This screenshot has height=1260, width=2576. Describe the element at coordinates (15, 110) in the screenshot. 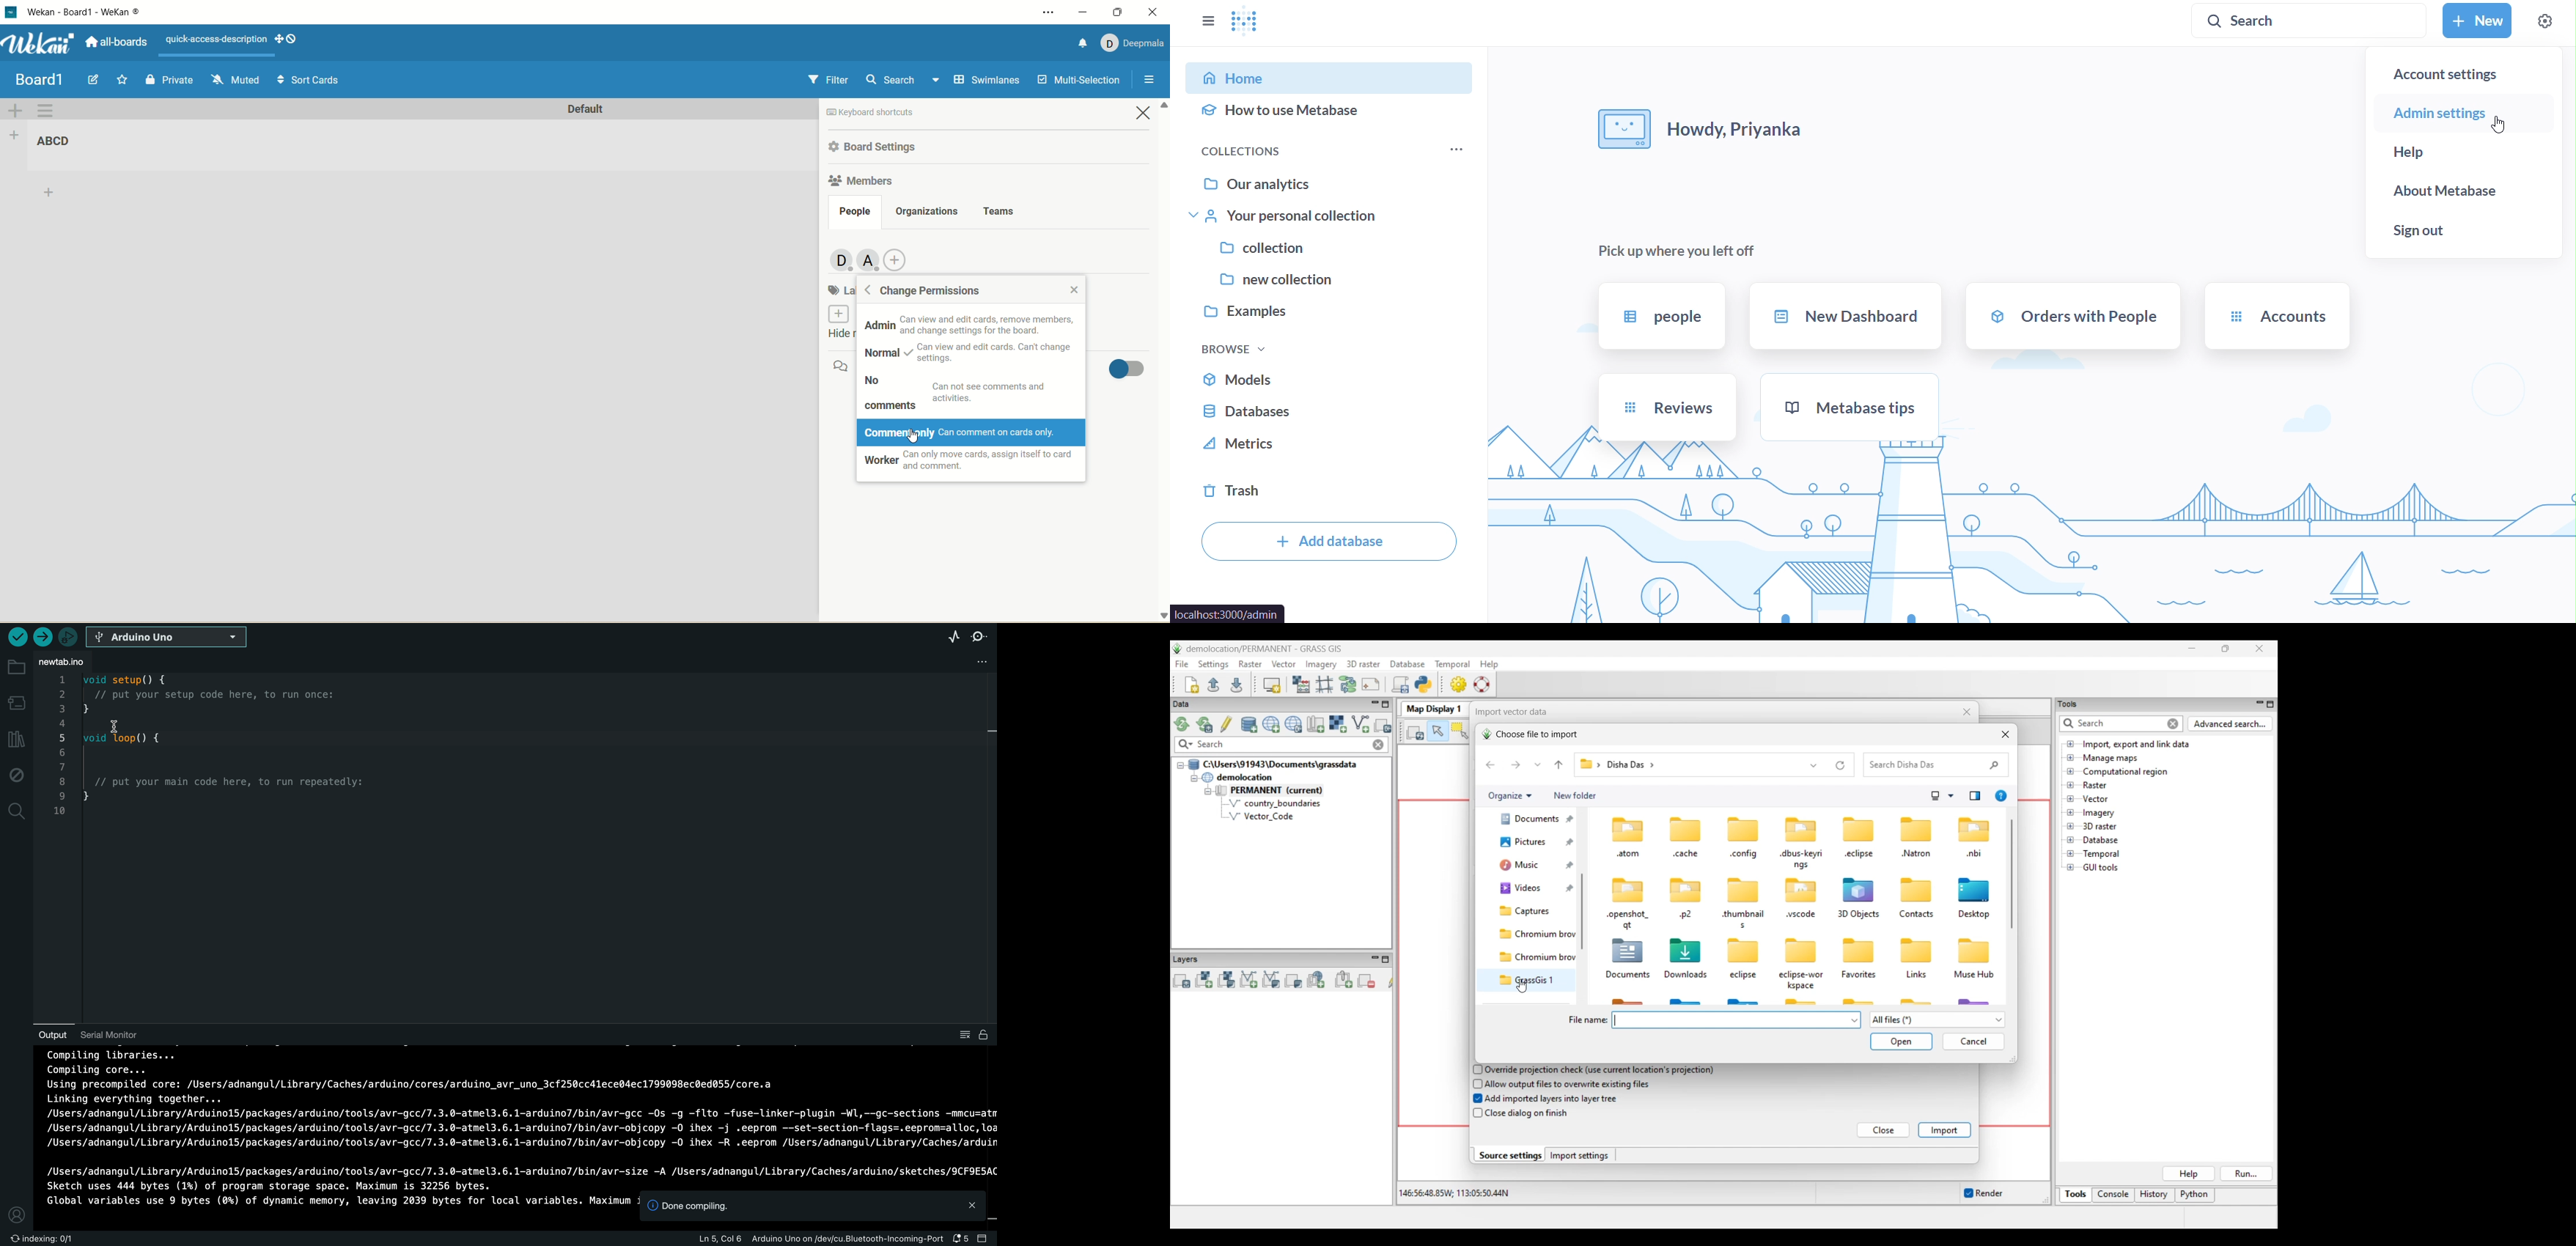

I see `add swimlane` at that location.